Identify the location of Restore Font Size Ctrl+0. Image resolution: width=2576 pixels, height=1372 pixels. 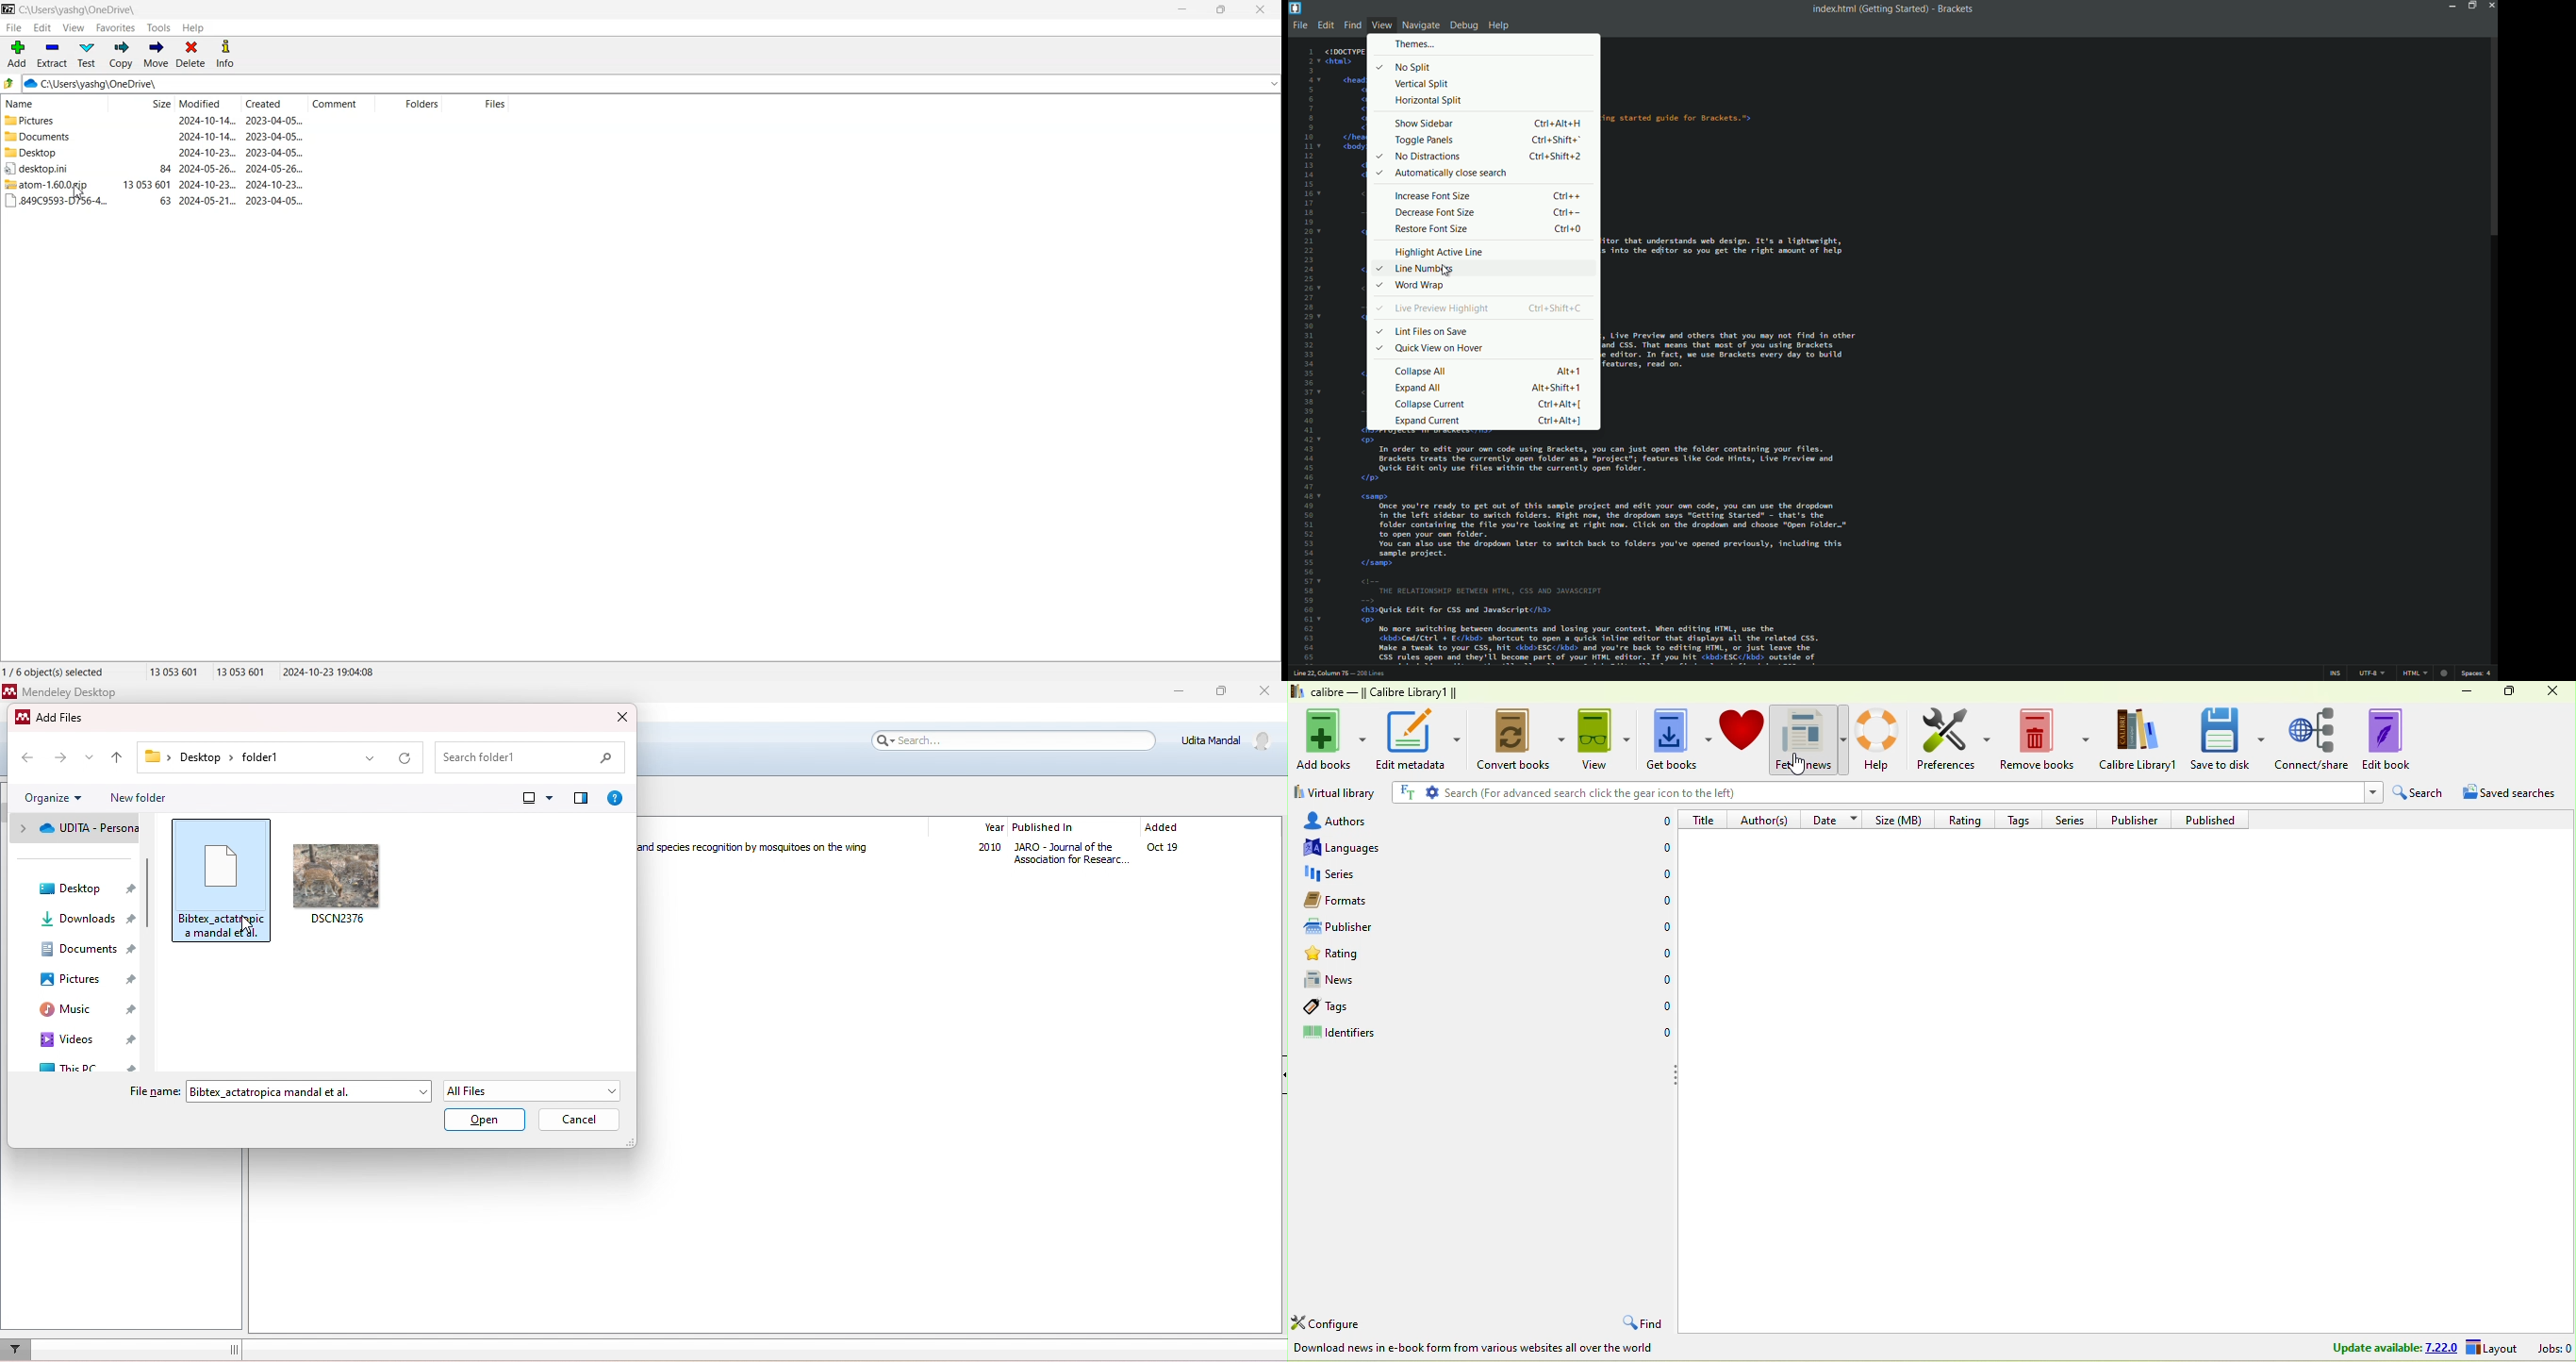
(1489, 230).